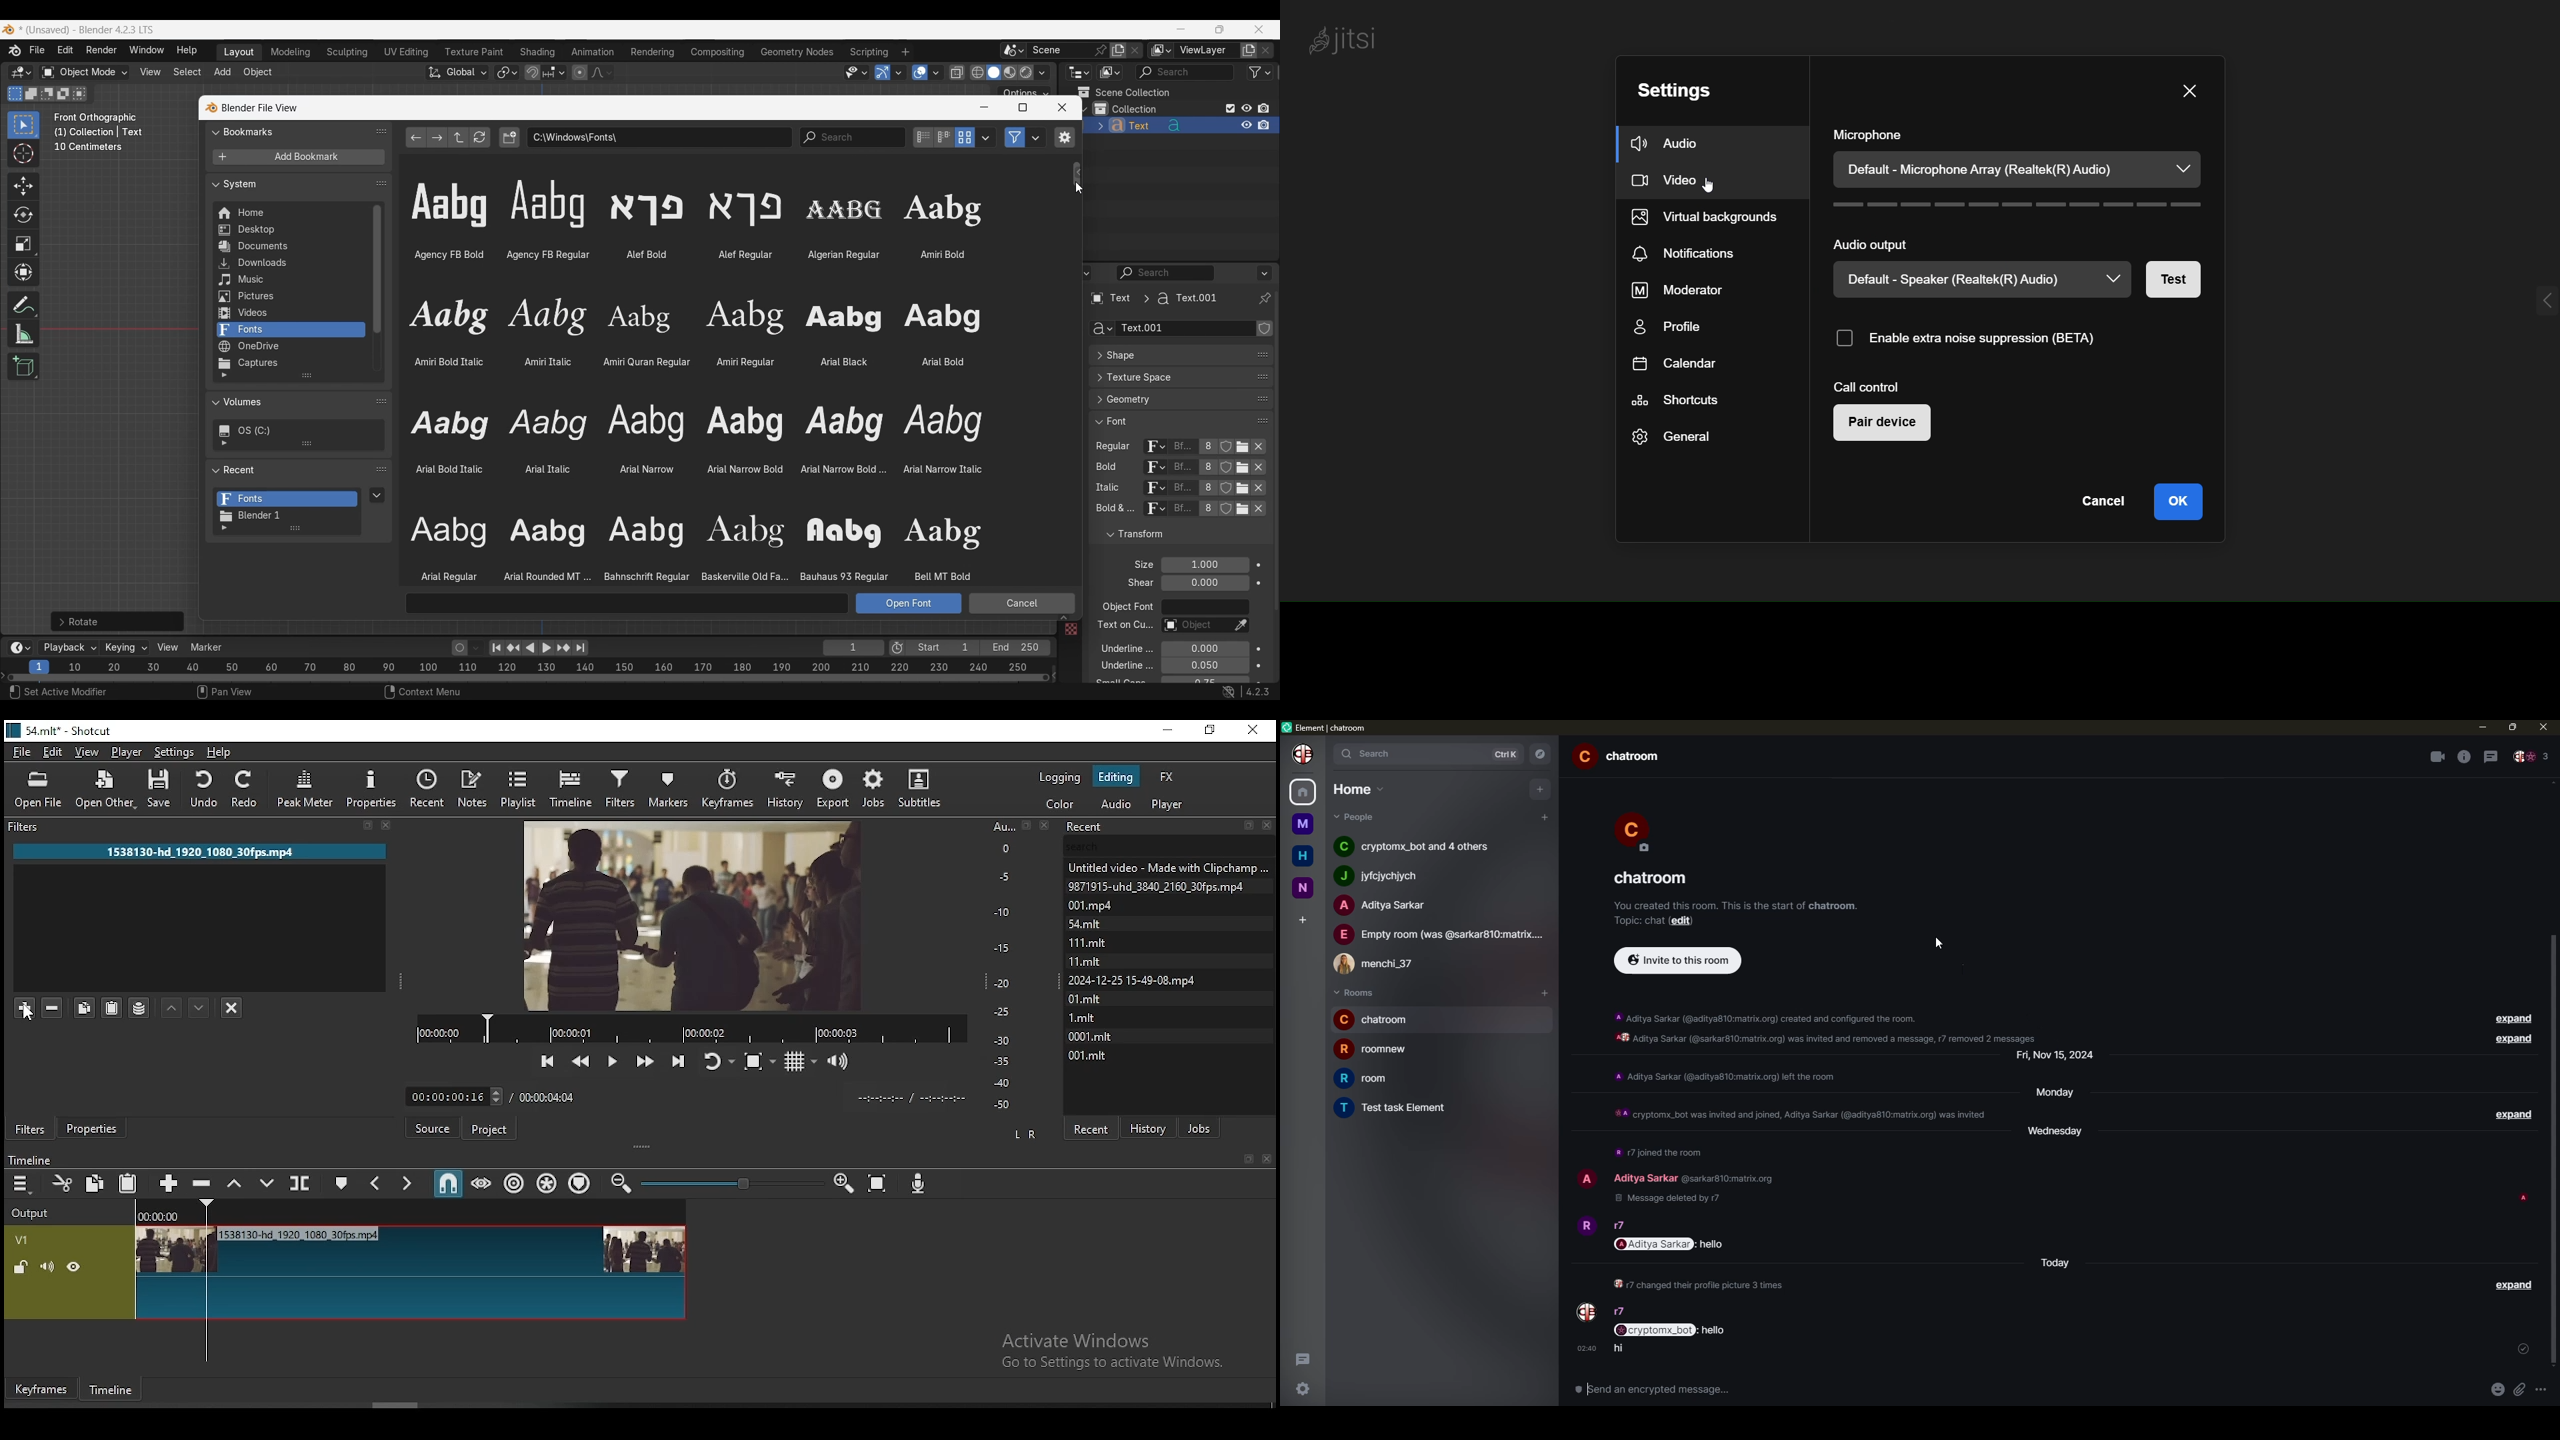 Image resolution: width=2576 pixels, height=1456 pixels. Describe the element at coordinates (201, 1182) in the screenshot. I see `ripple delete` at that location.